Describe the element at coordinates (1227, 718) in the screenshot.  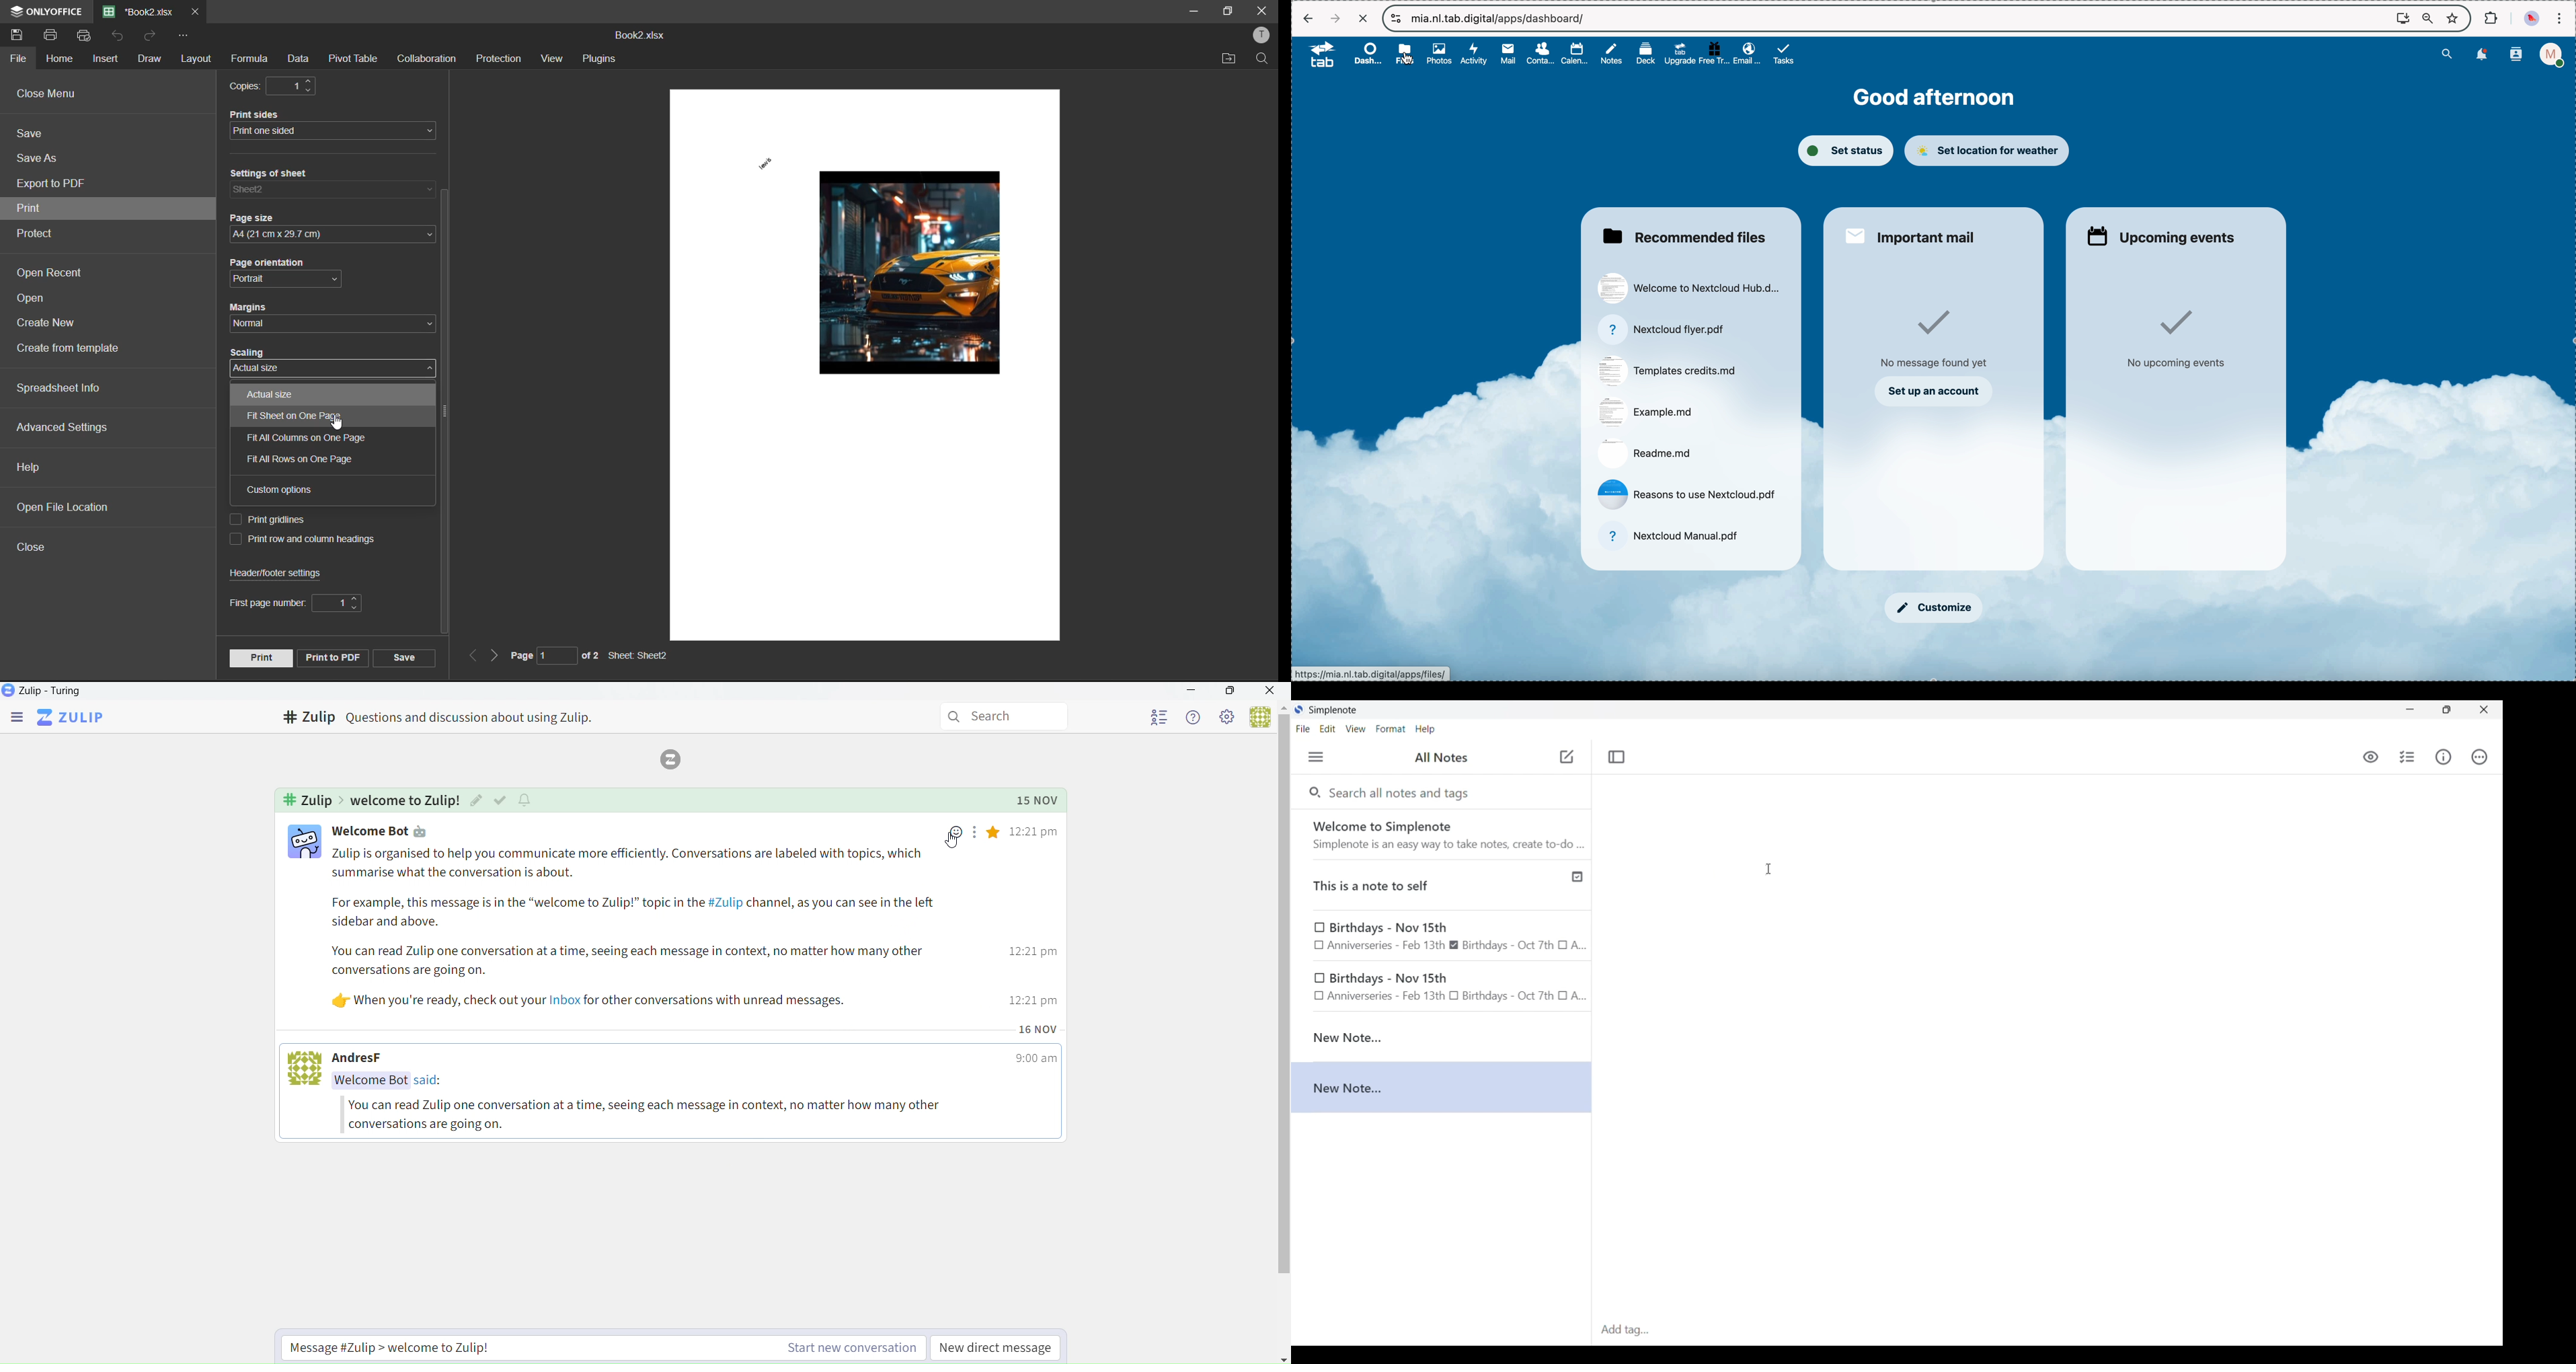
I see `Settings` at that location.